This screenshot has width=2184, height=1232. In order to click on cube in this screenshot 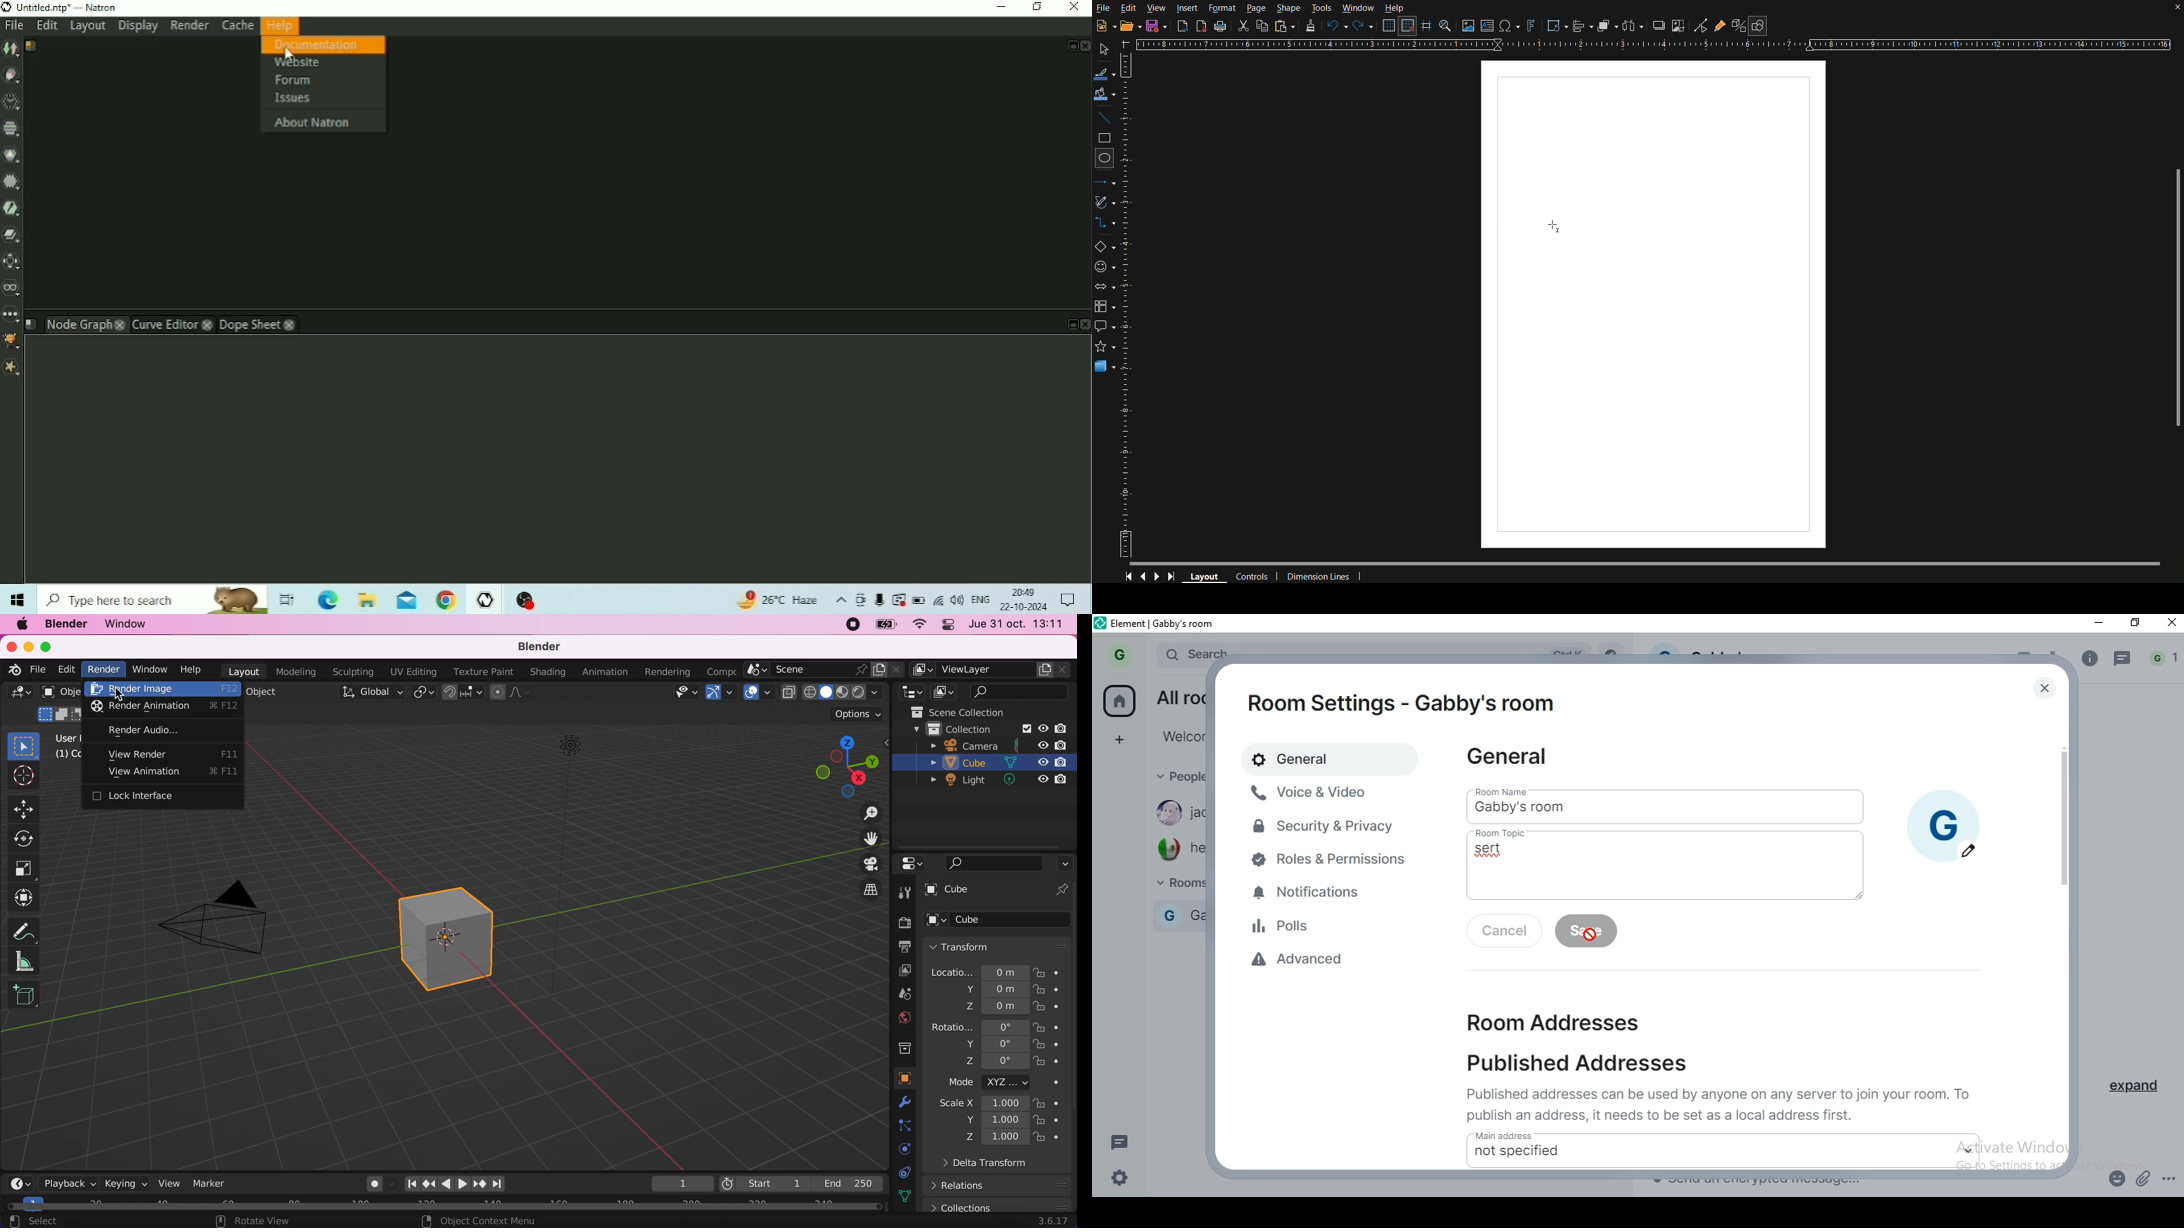, I will do `click(999, 891)`.